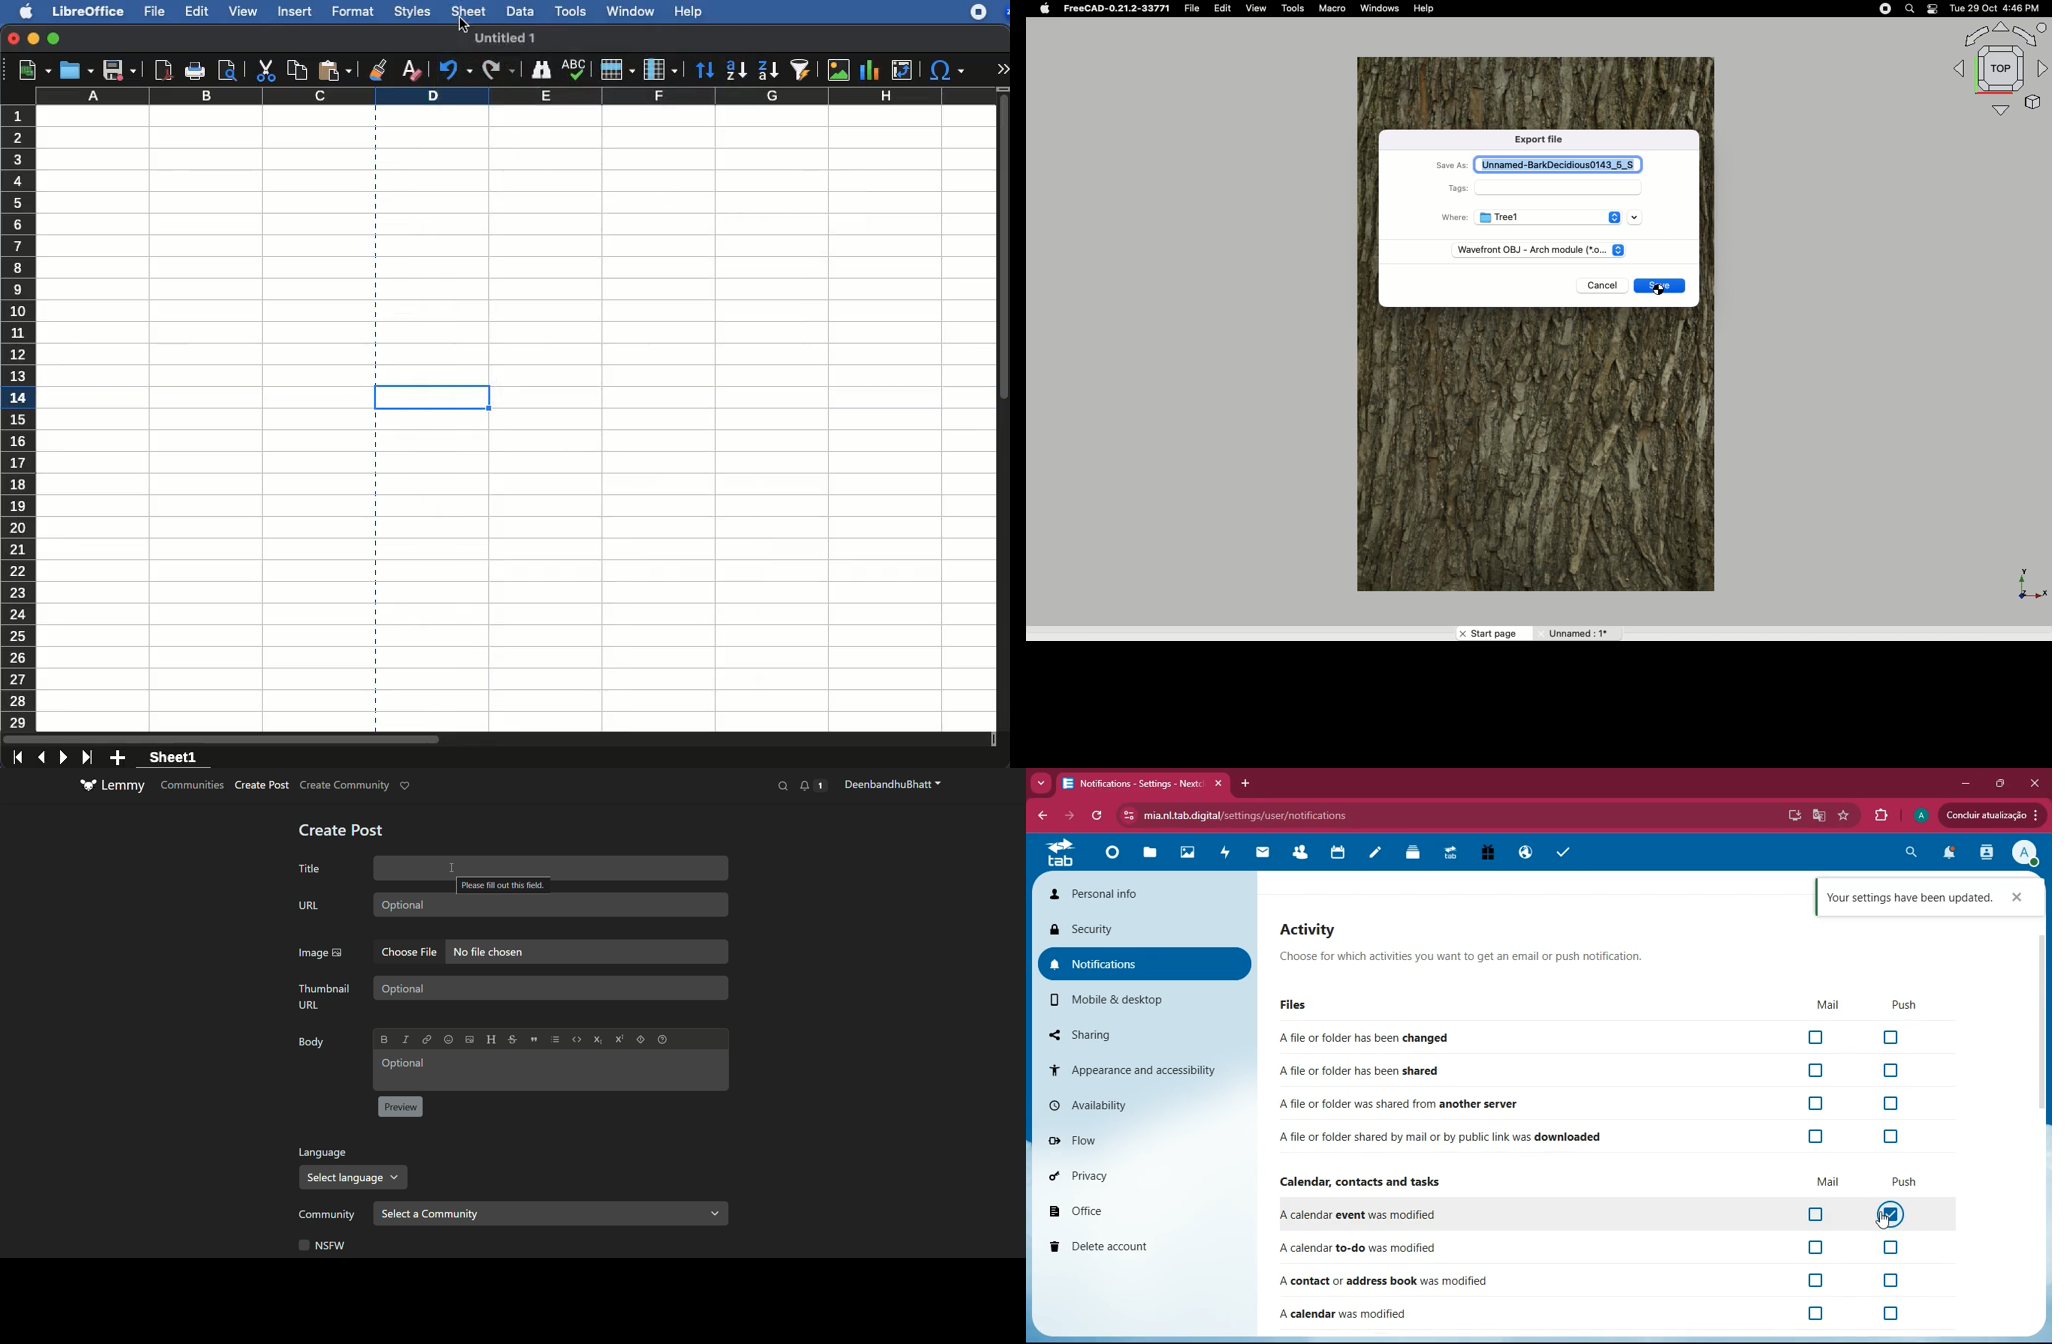 The image size is (2072, 1344). Describe the element at coordinates (42, 758) in the screenshot. I see `previous sheet` at that location.